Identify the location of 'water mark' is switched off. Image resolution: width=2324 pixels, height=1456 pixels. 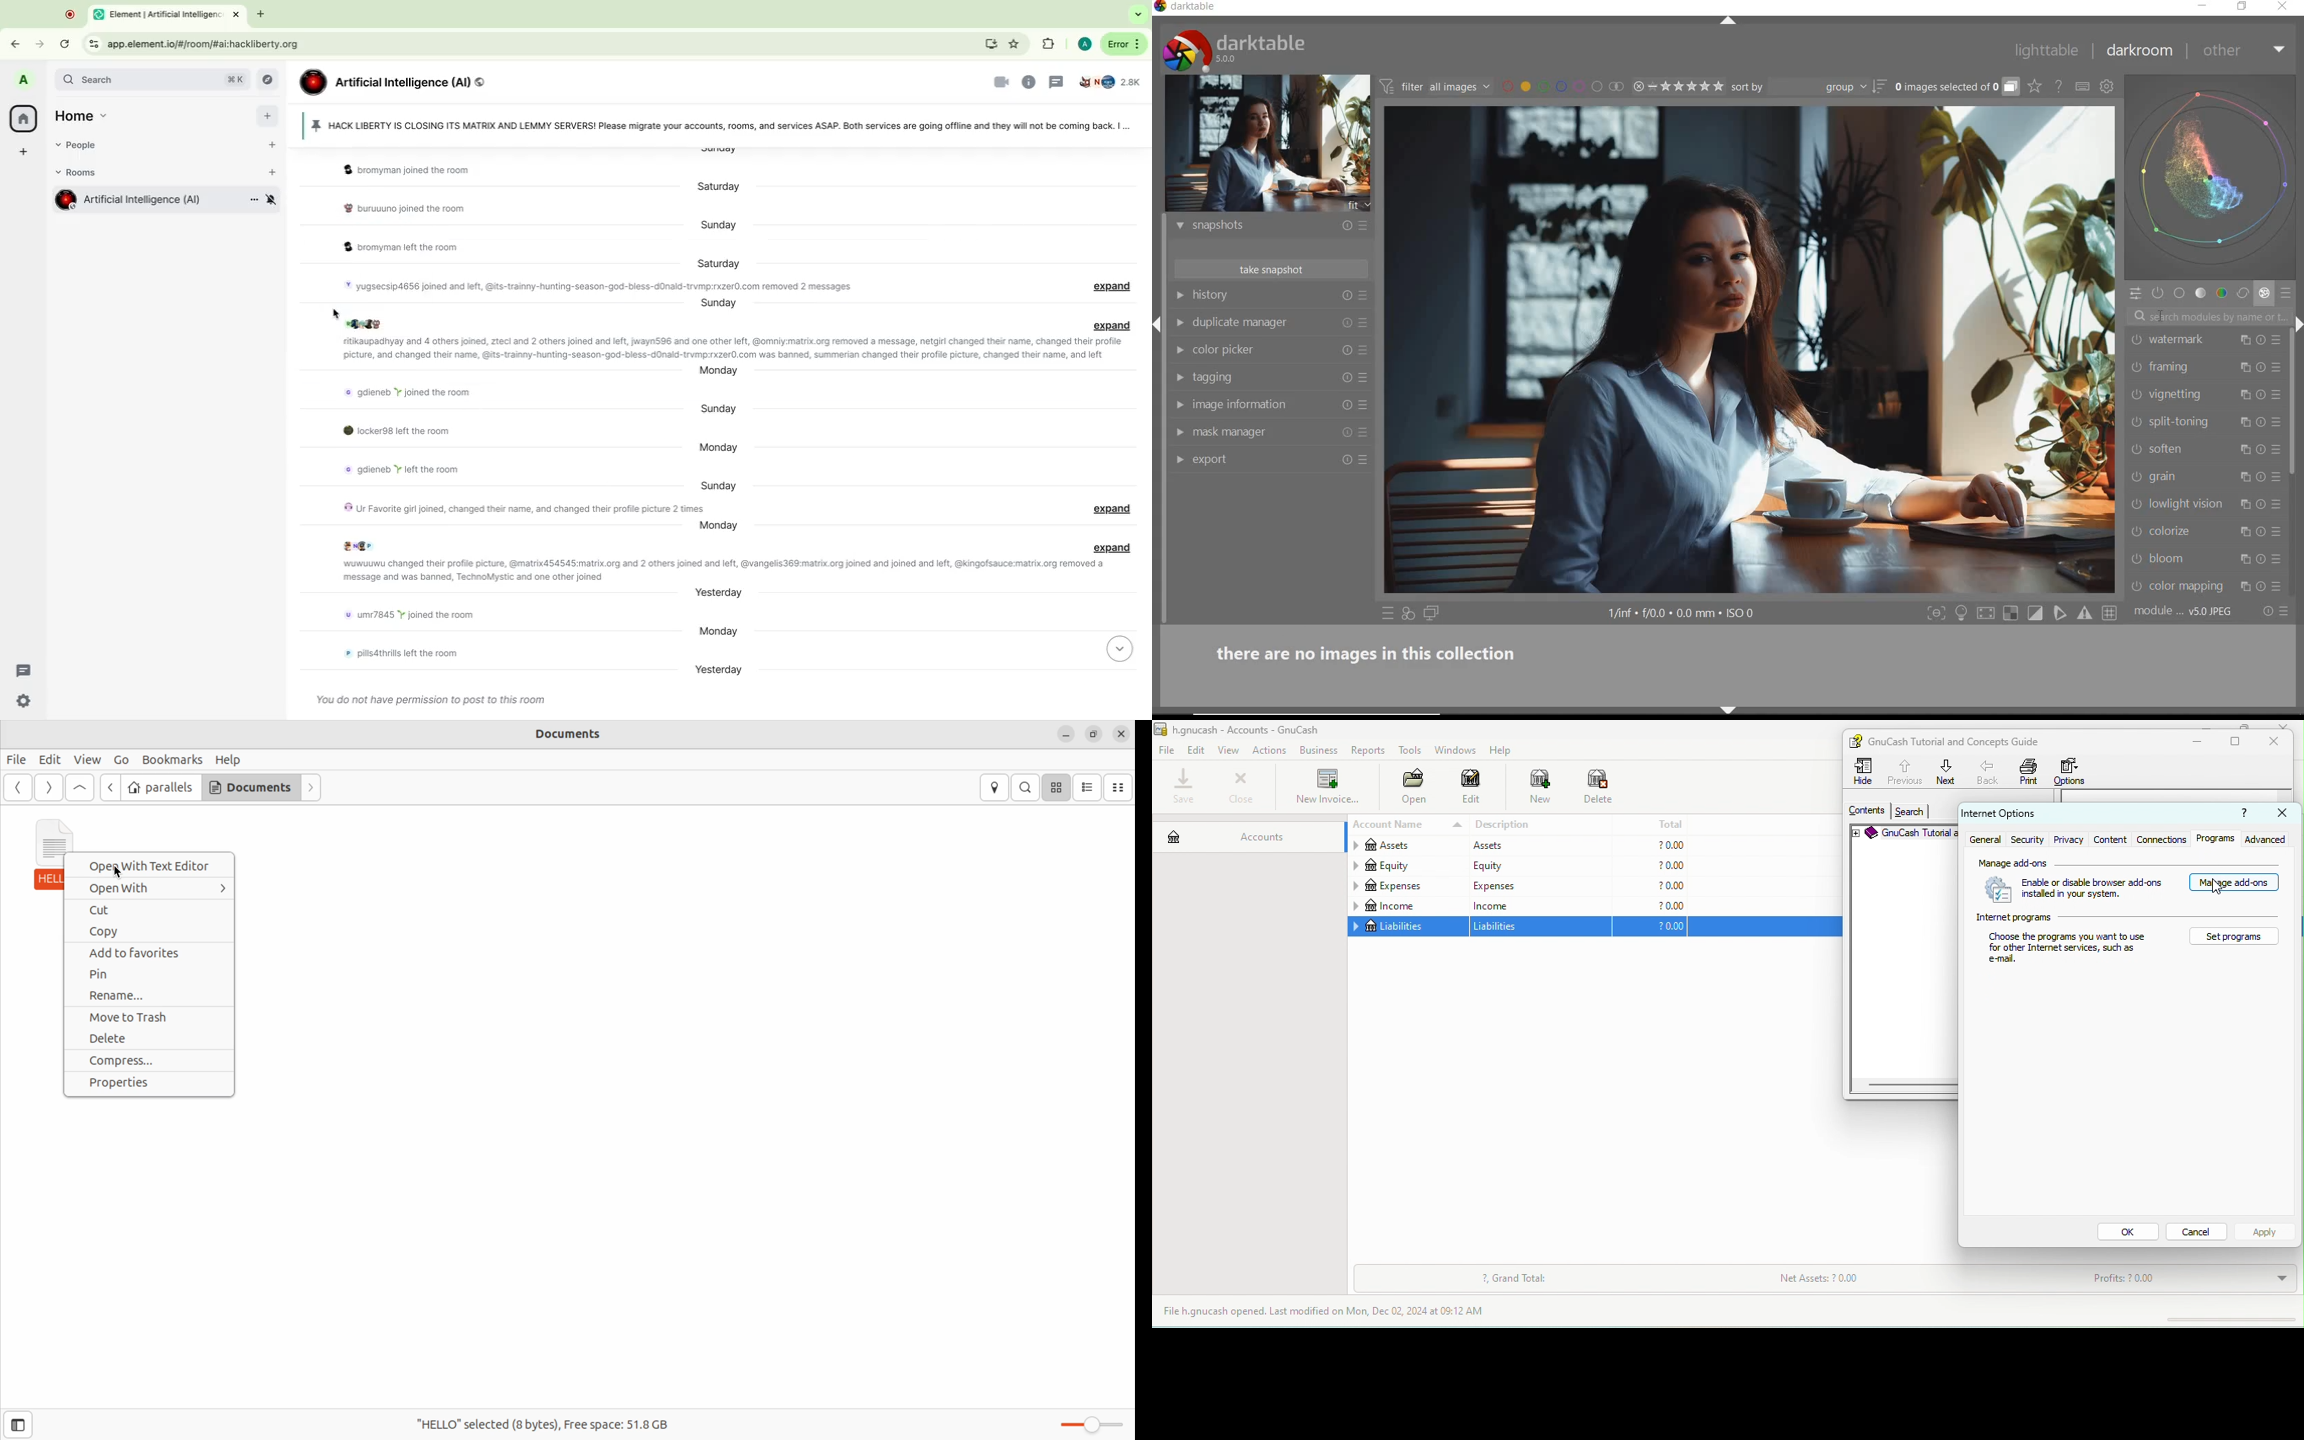
(2137, 340).